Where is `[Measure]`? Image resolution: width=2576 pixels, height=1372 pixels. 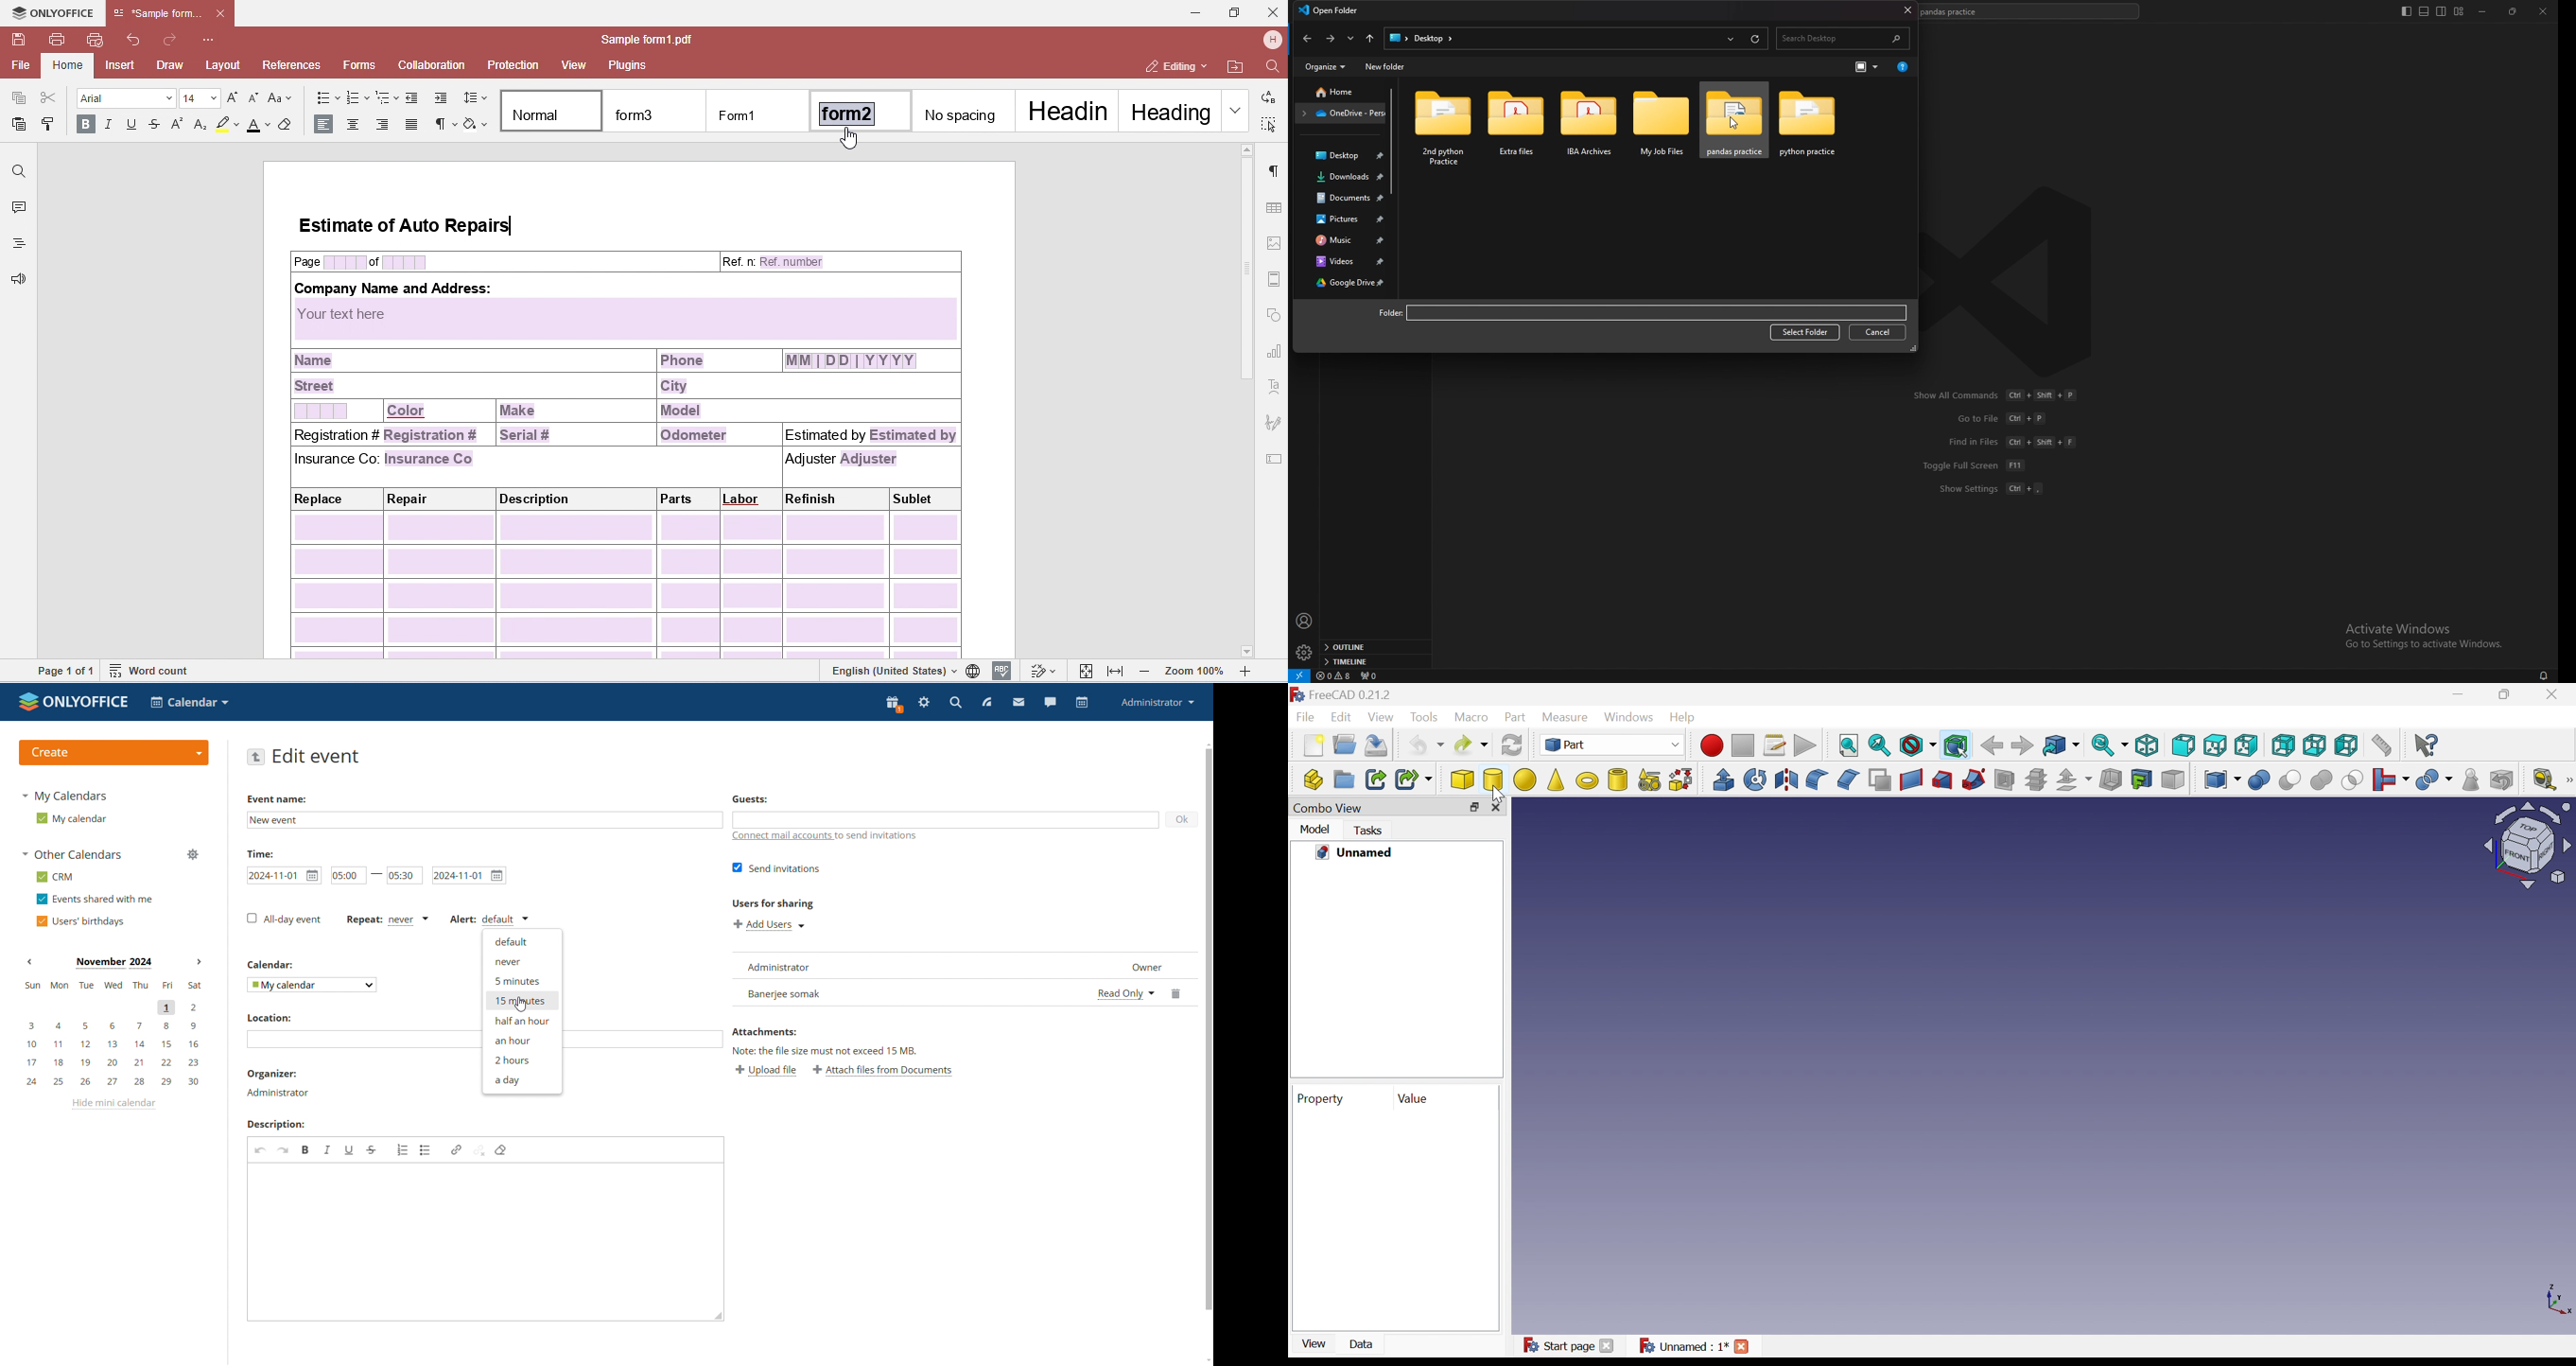 [Measure] is located at coordinates (2568, 780).